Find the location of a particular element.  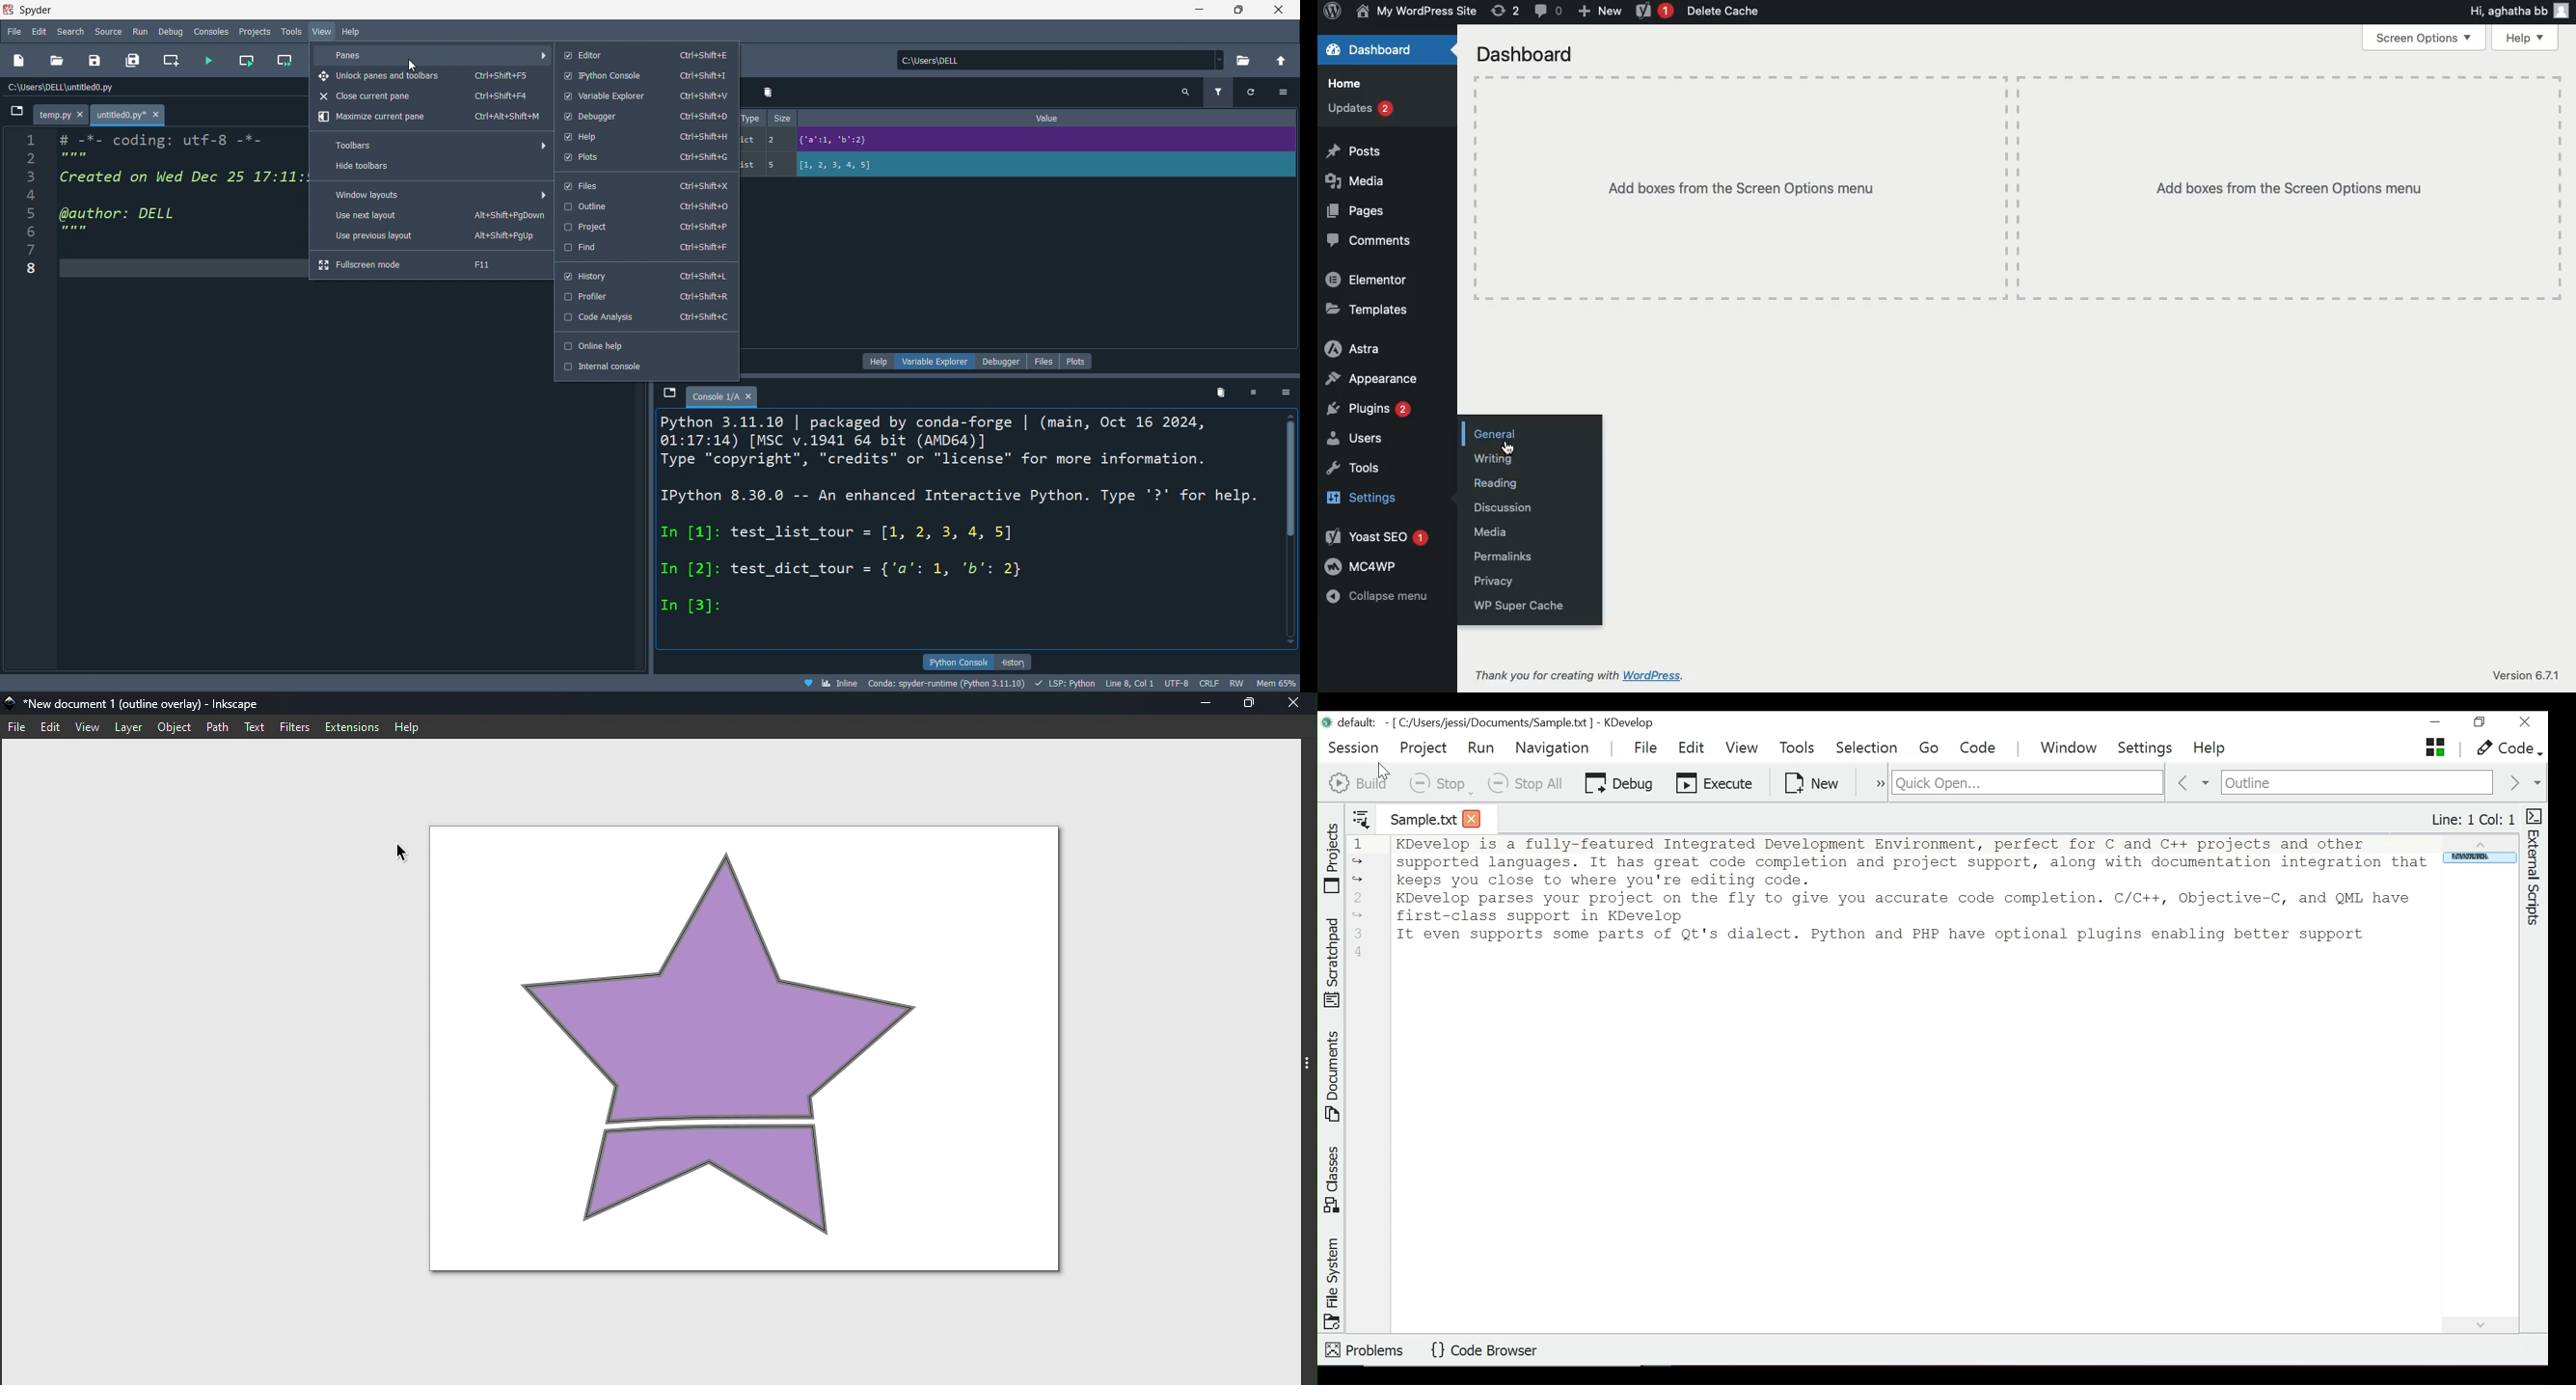

plots is located at coordinates (1077, 360).